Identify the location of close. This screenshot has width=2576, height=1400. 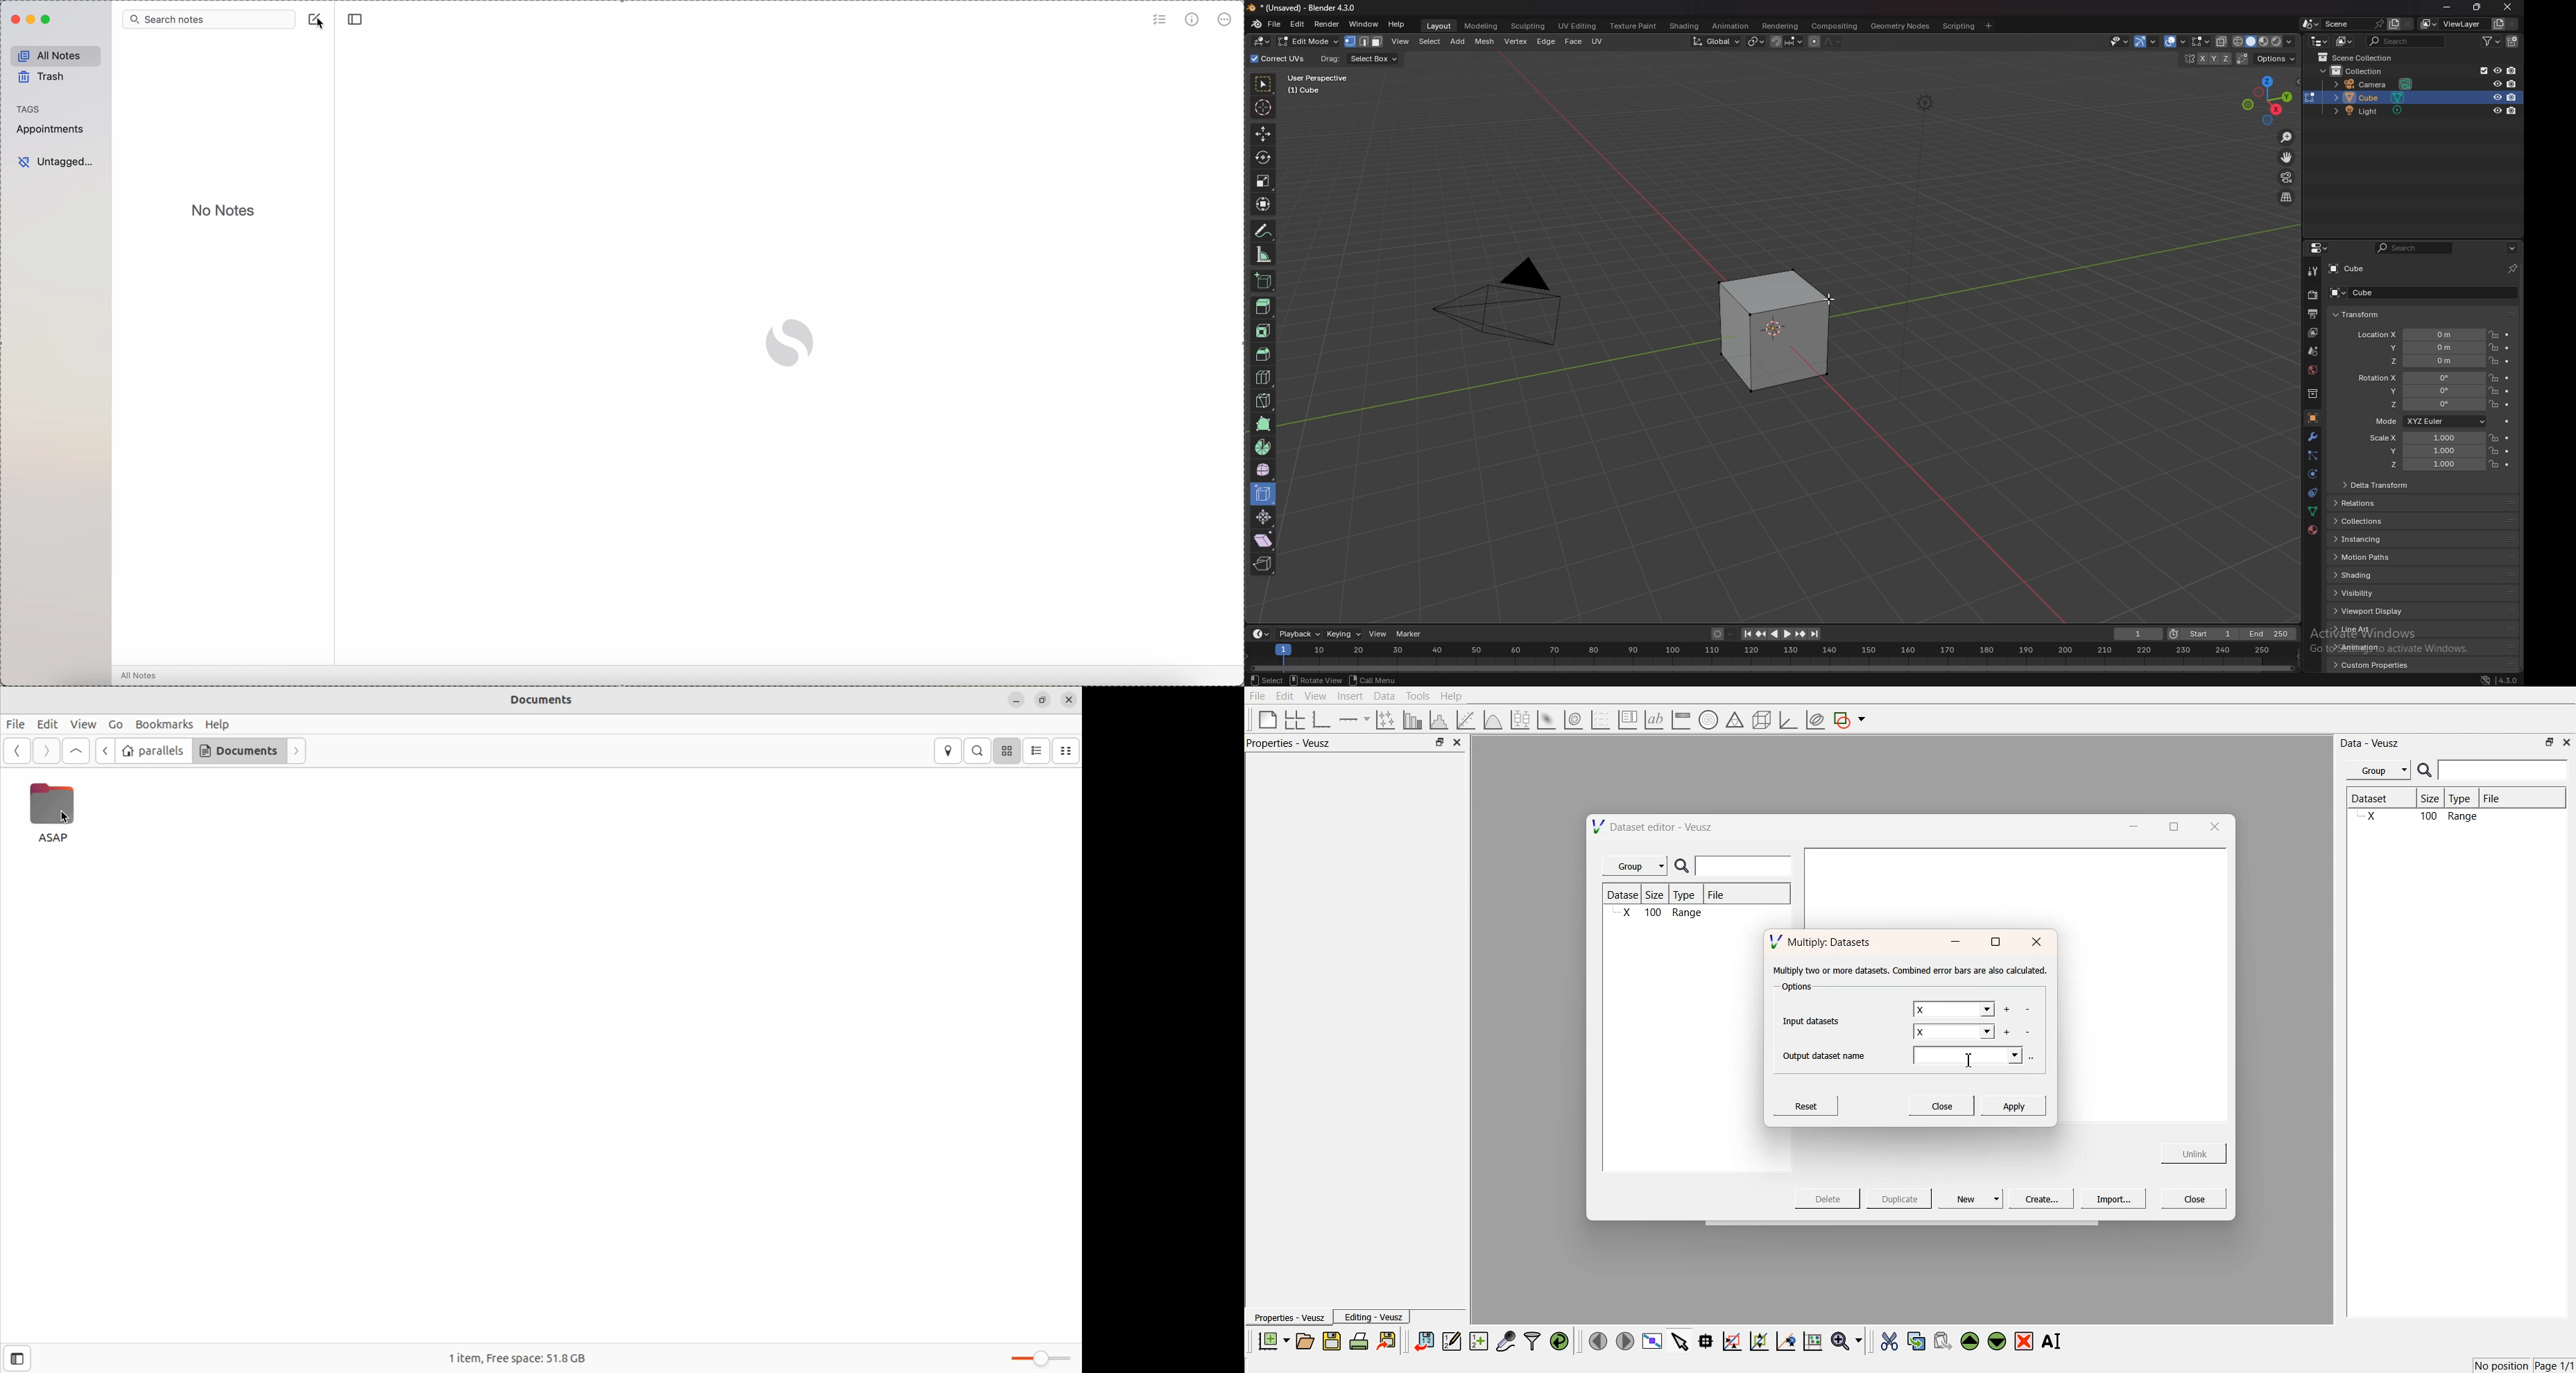
(1070, 700).